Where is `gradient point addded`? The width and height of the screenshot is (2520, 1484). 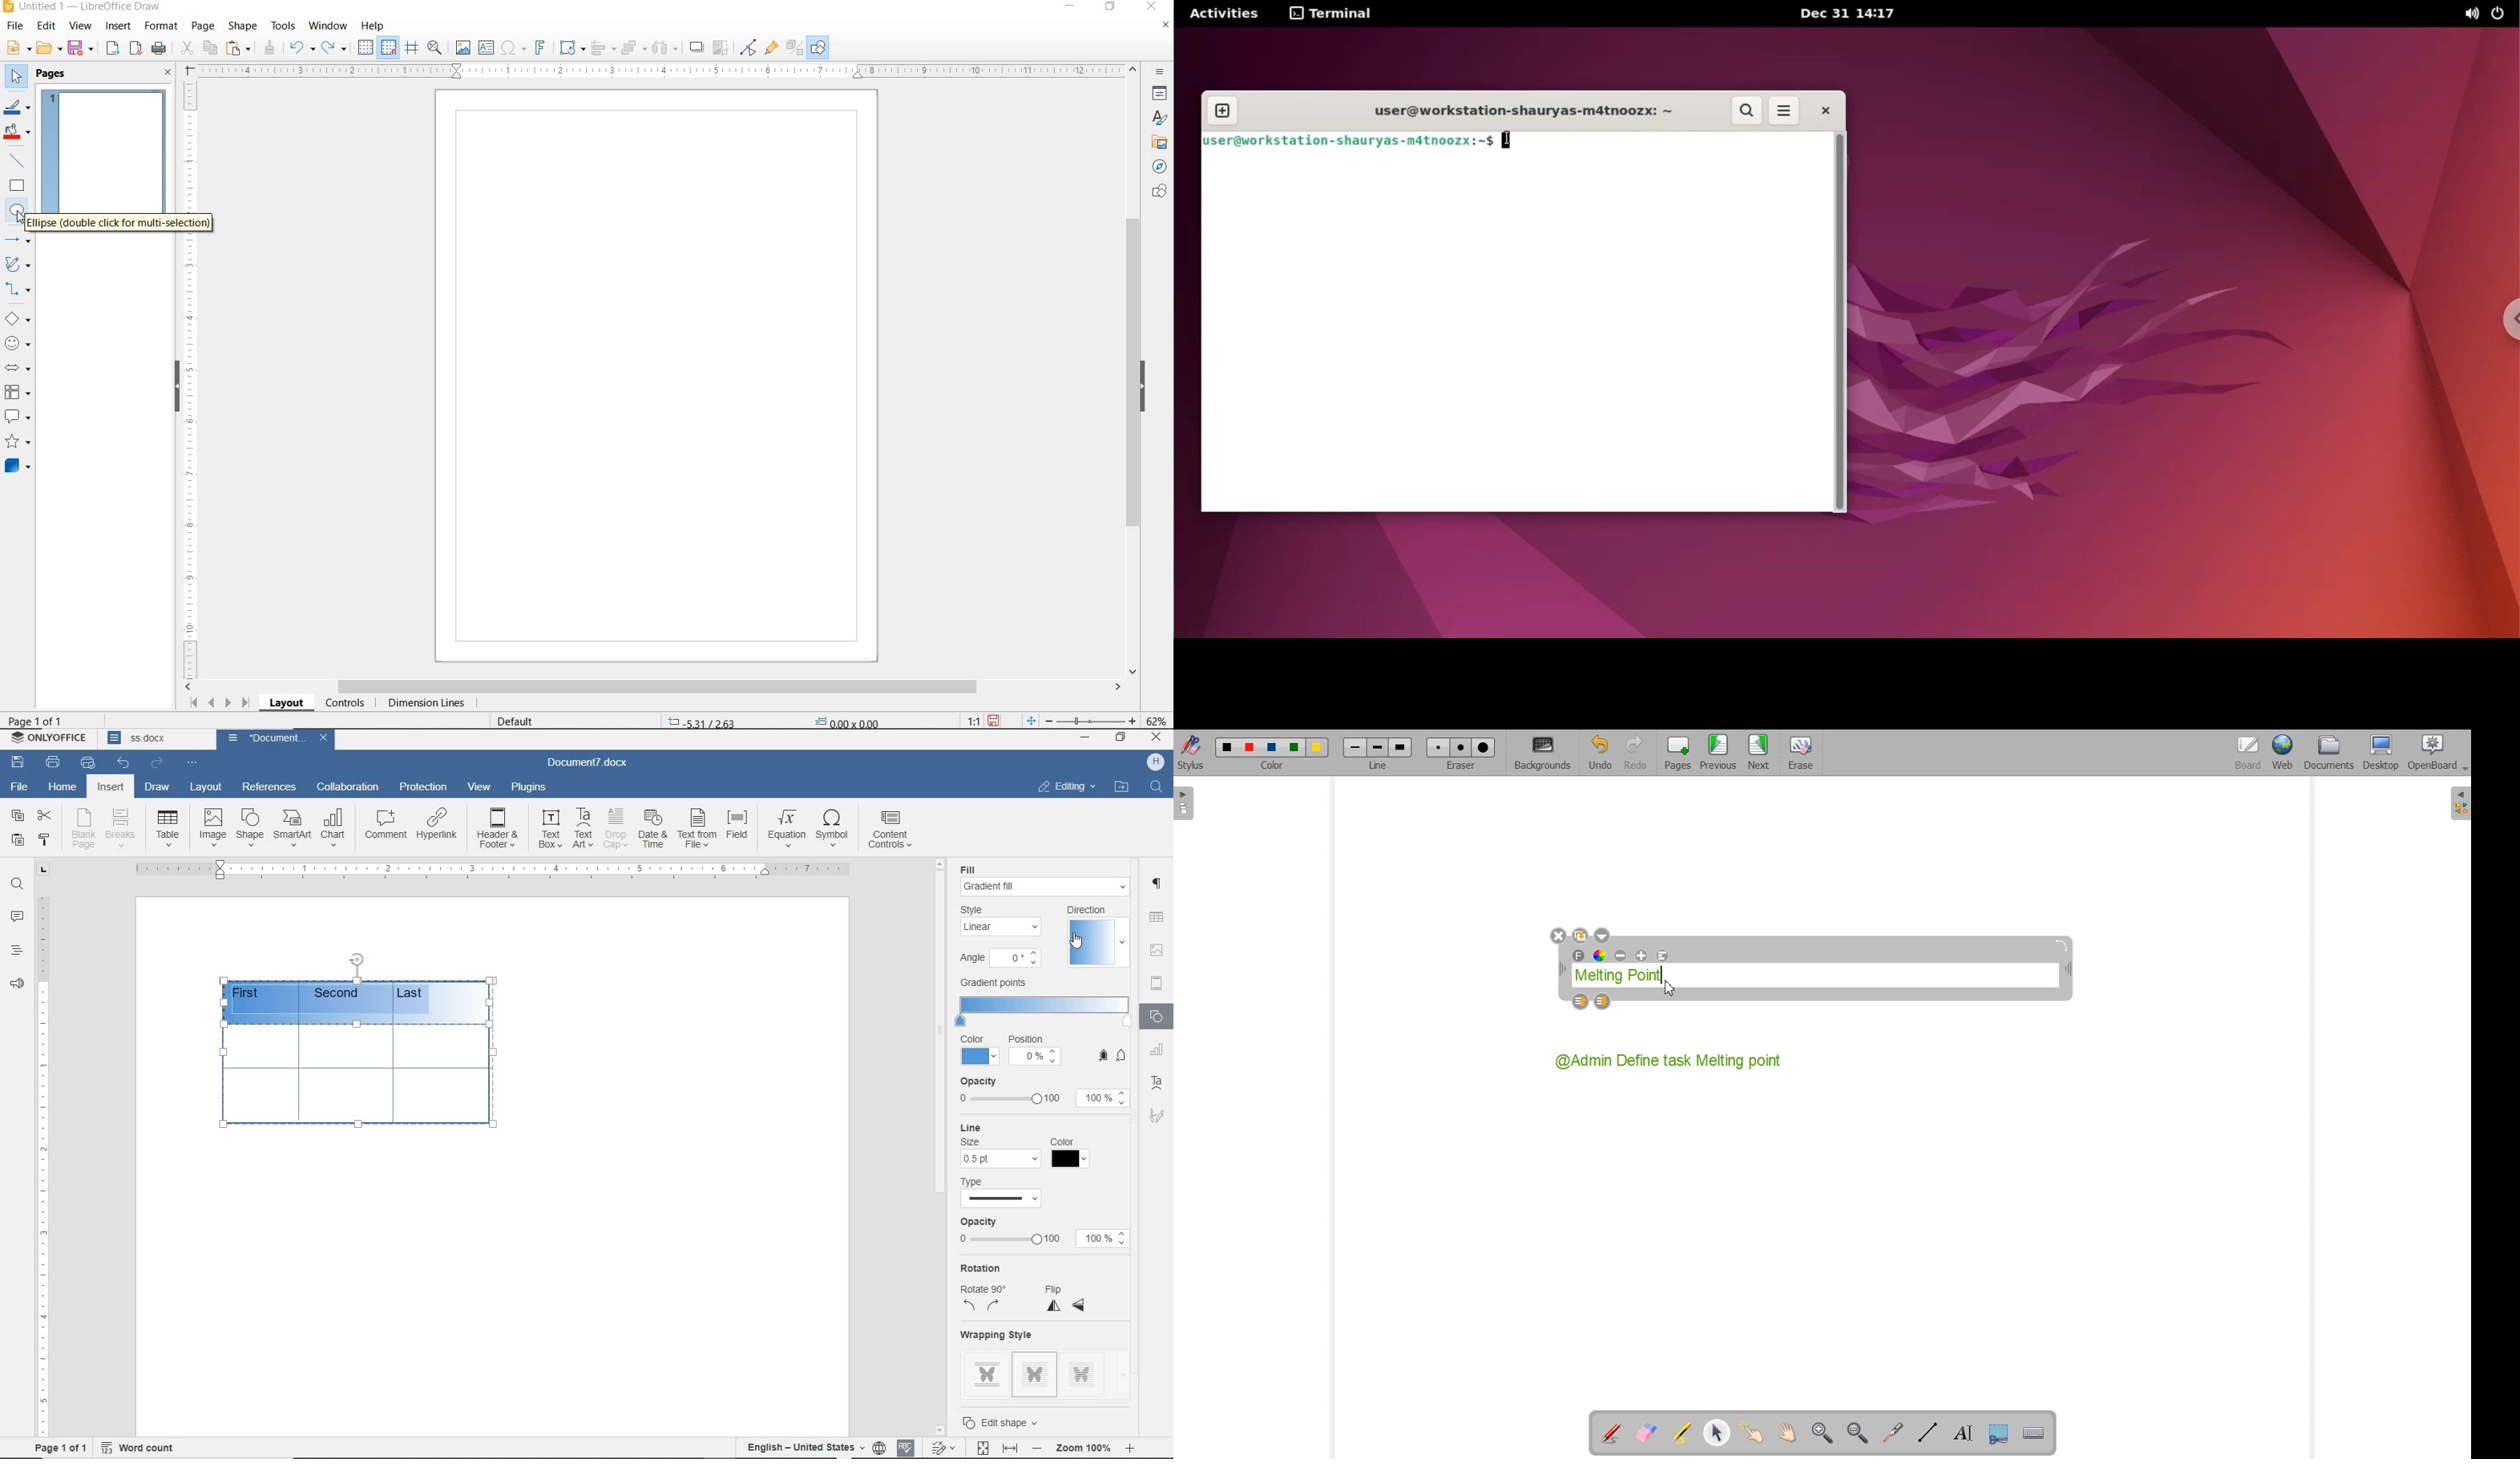 gradient point addded is located at coordinates (354, 1003).